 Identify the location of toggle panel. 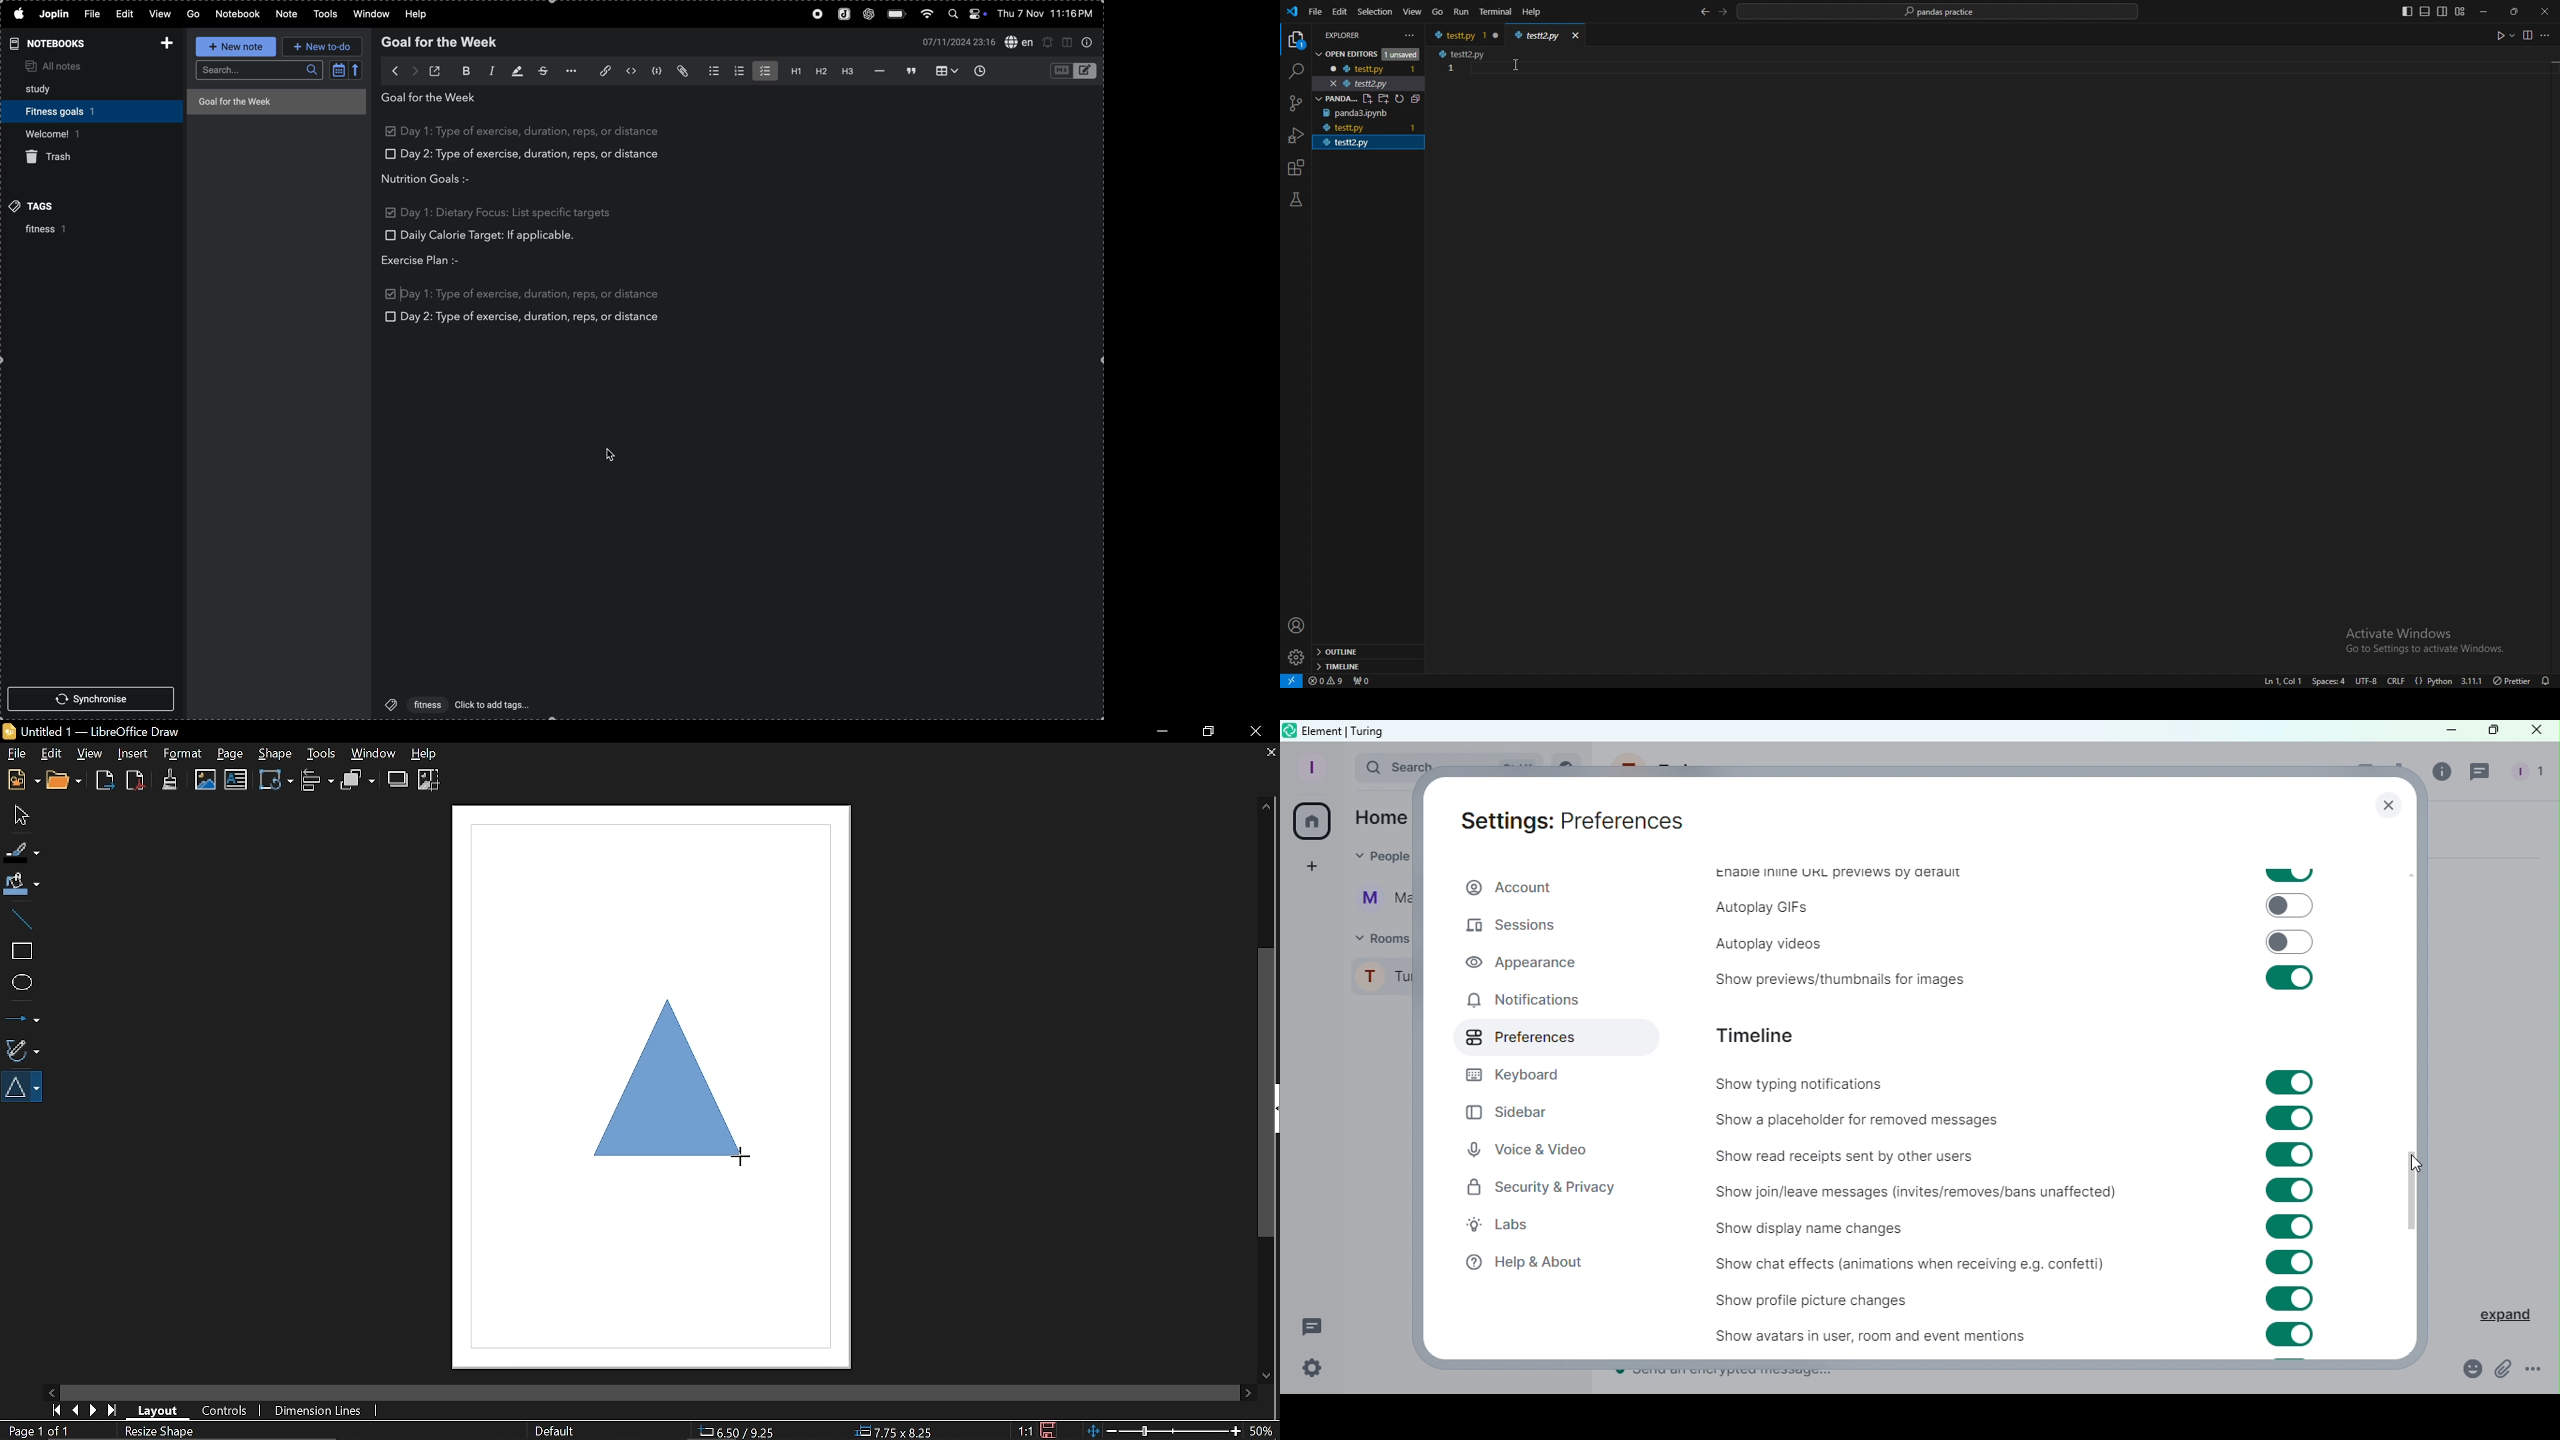
(2425, 12).